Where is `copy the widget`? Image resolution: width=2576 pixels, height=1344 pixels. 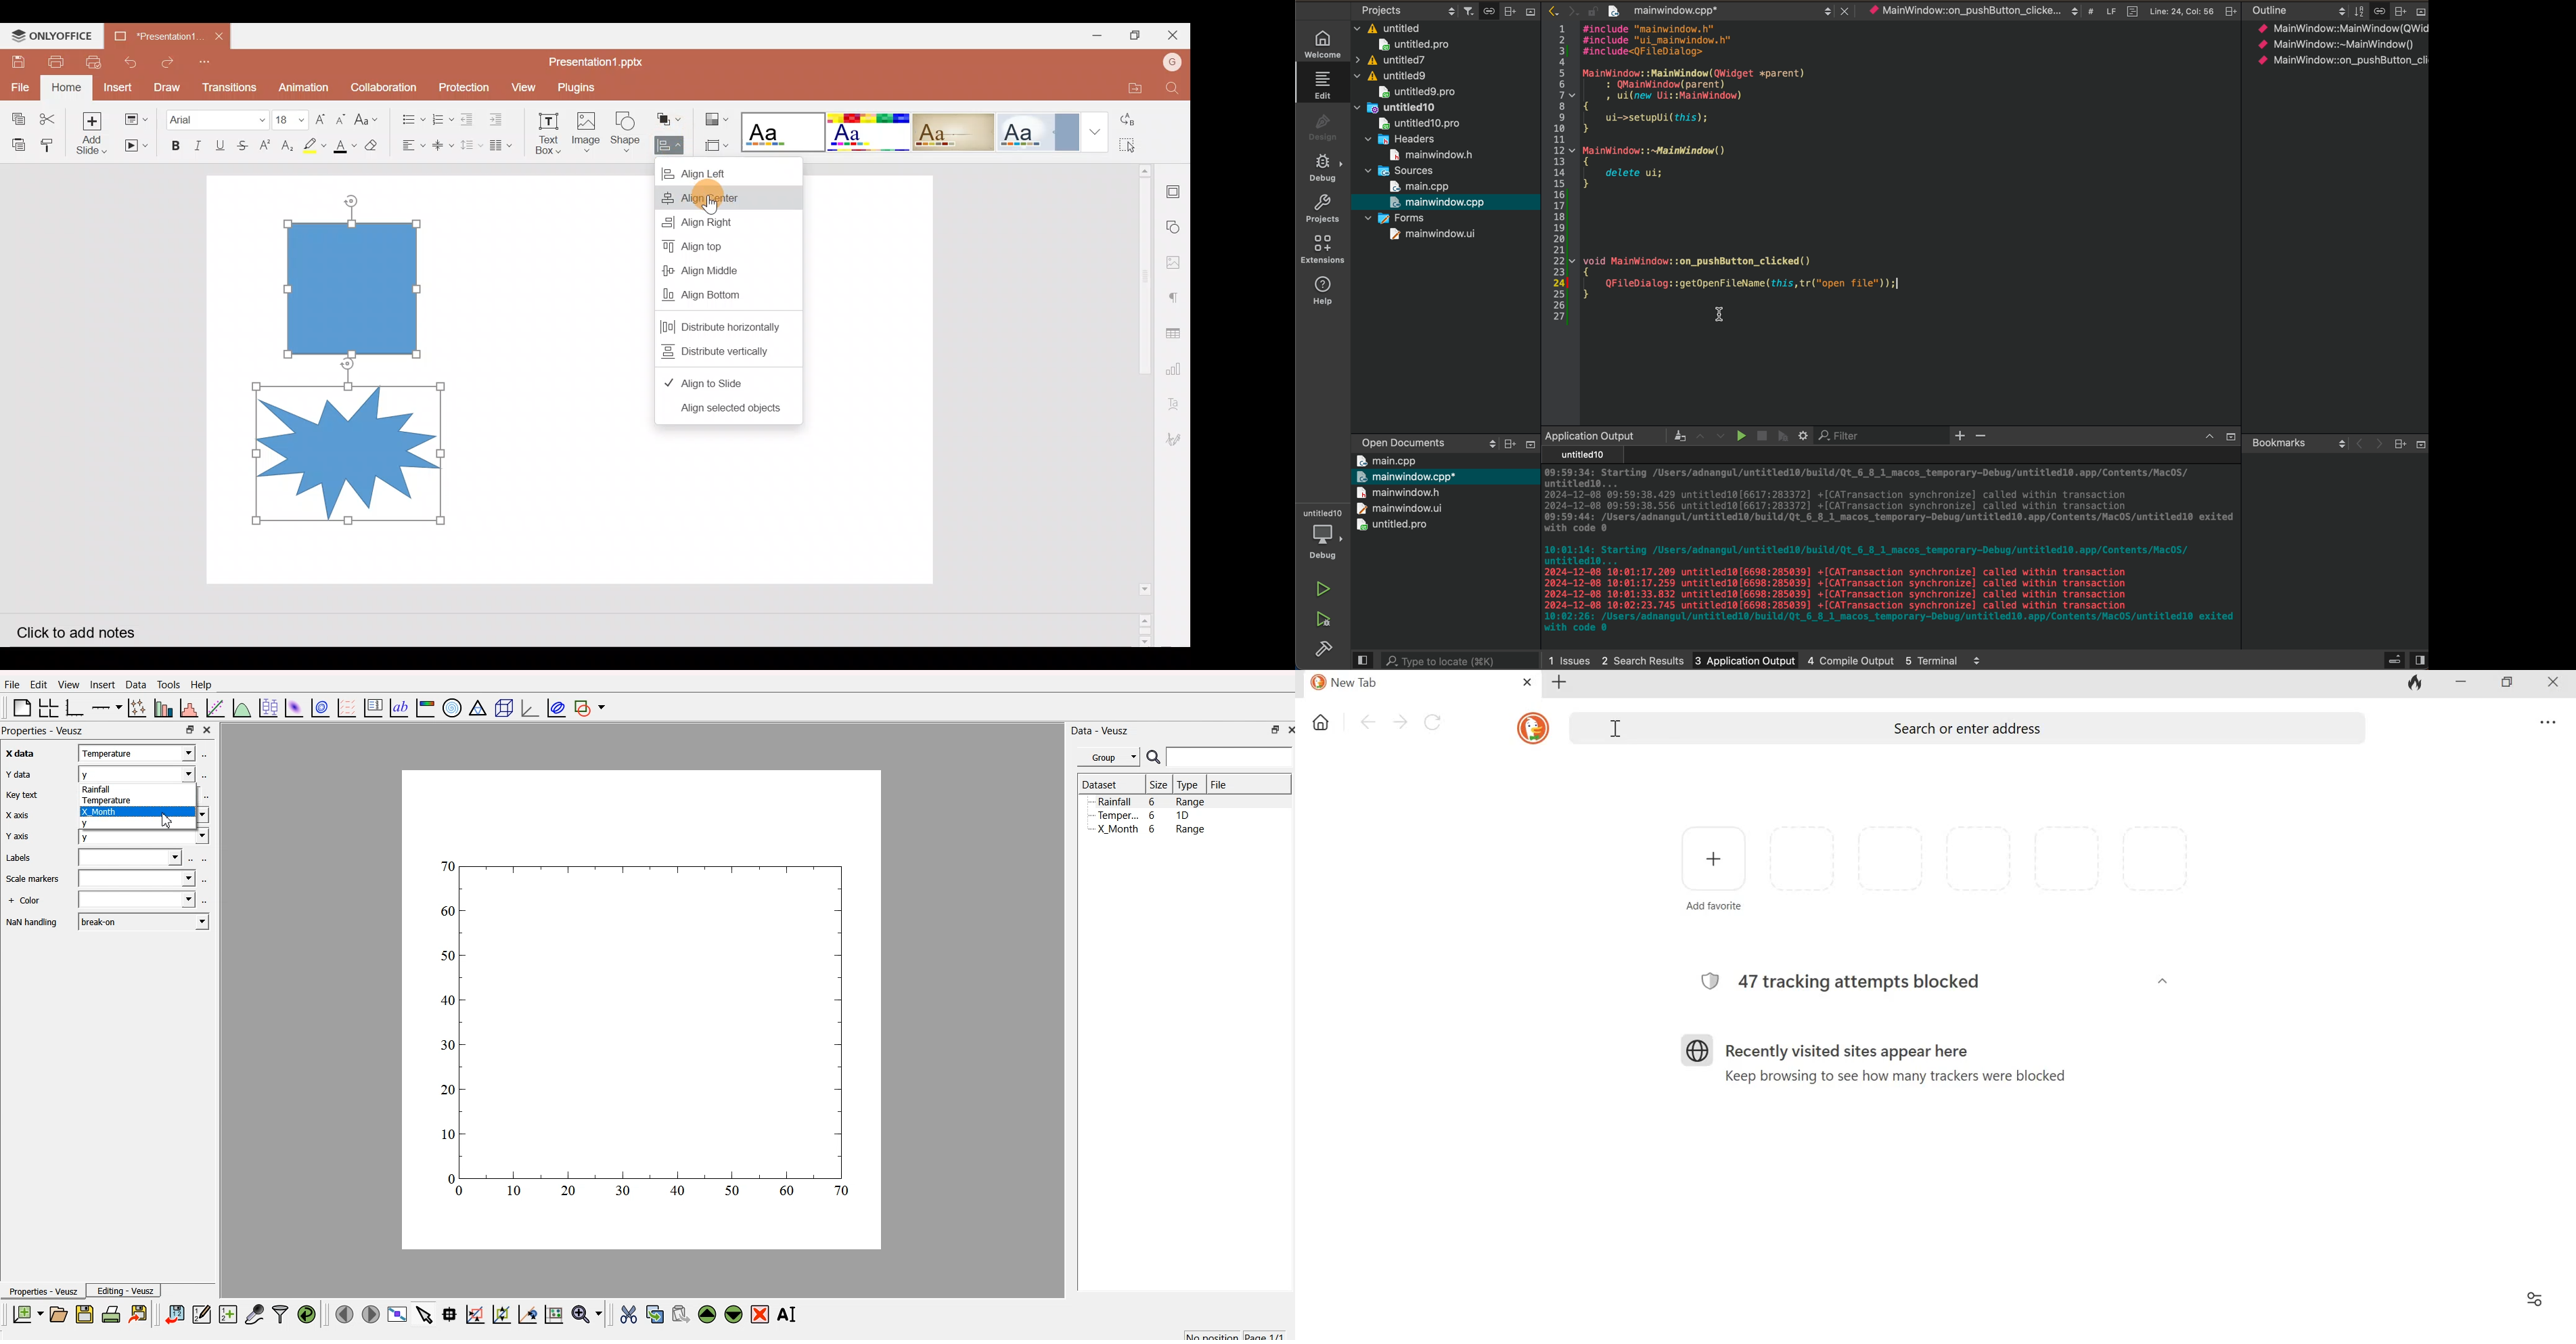 copy the widget is located at coordinates (654, 1312).